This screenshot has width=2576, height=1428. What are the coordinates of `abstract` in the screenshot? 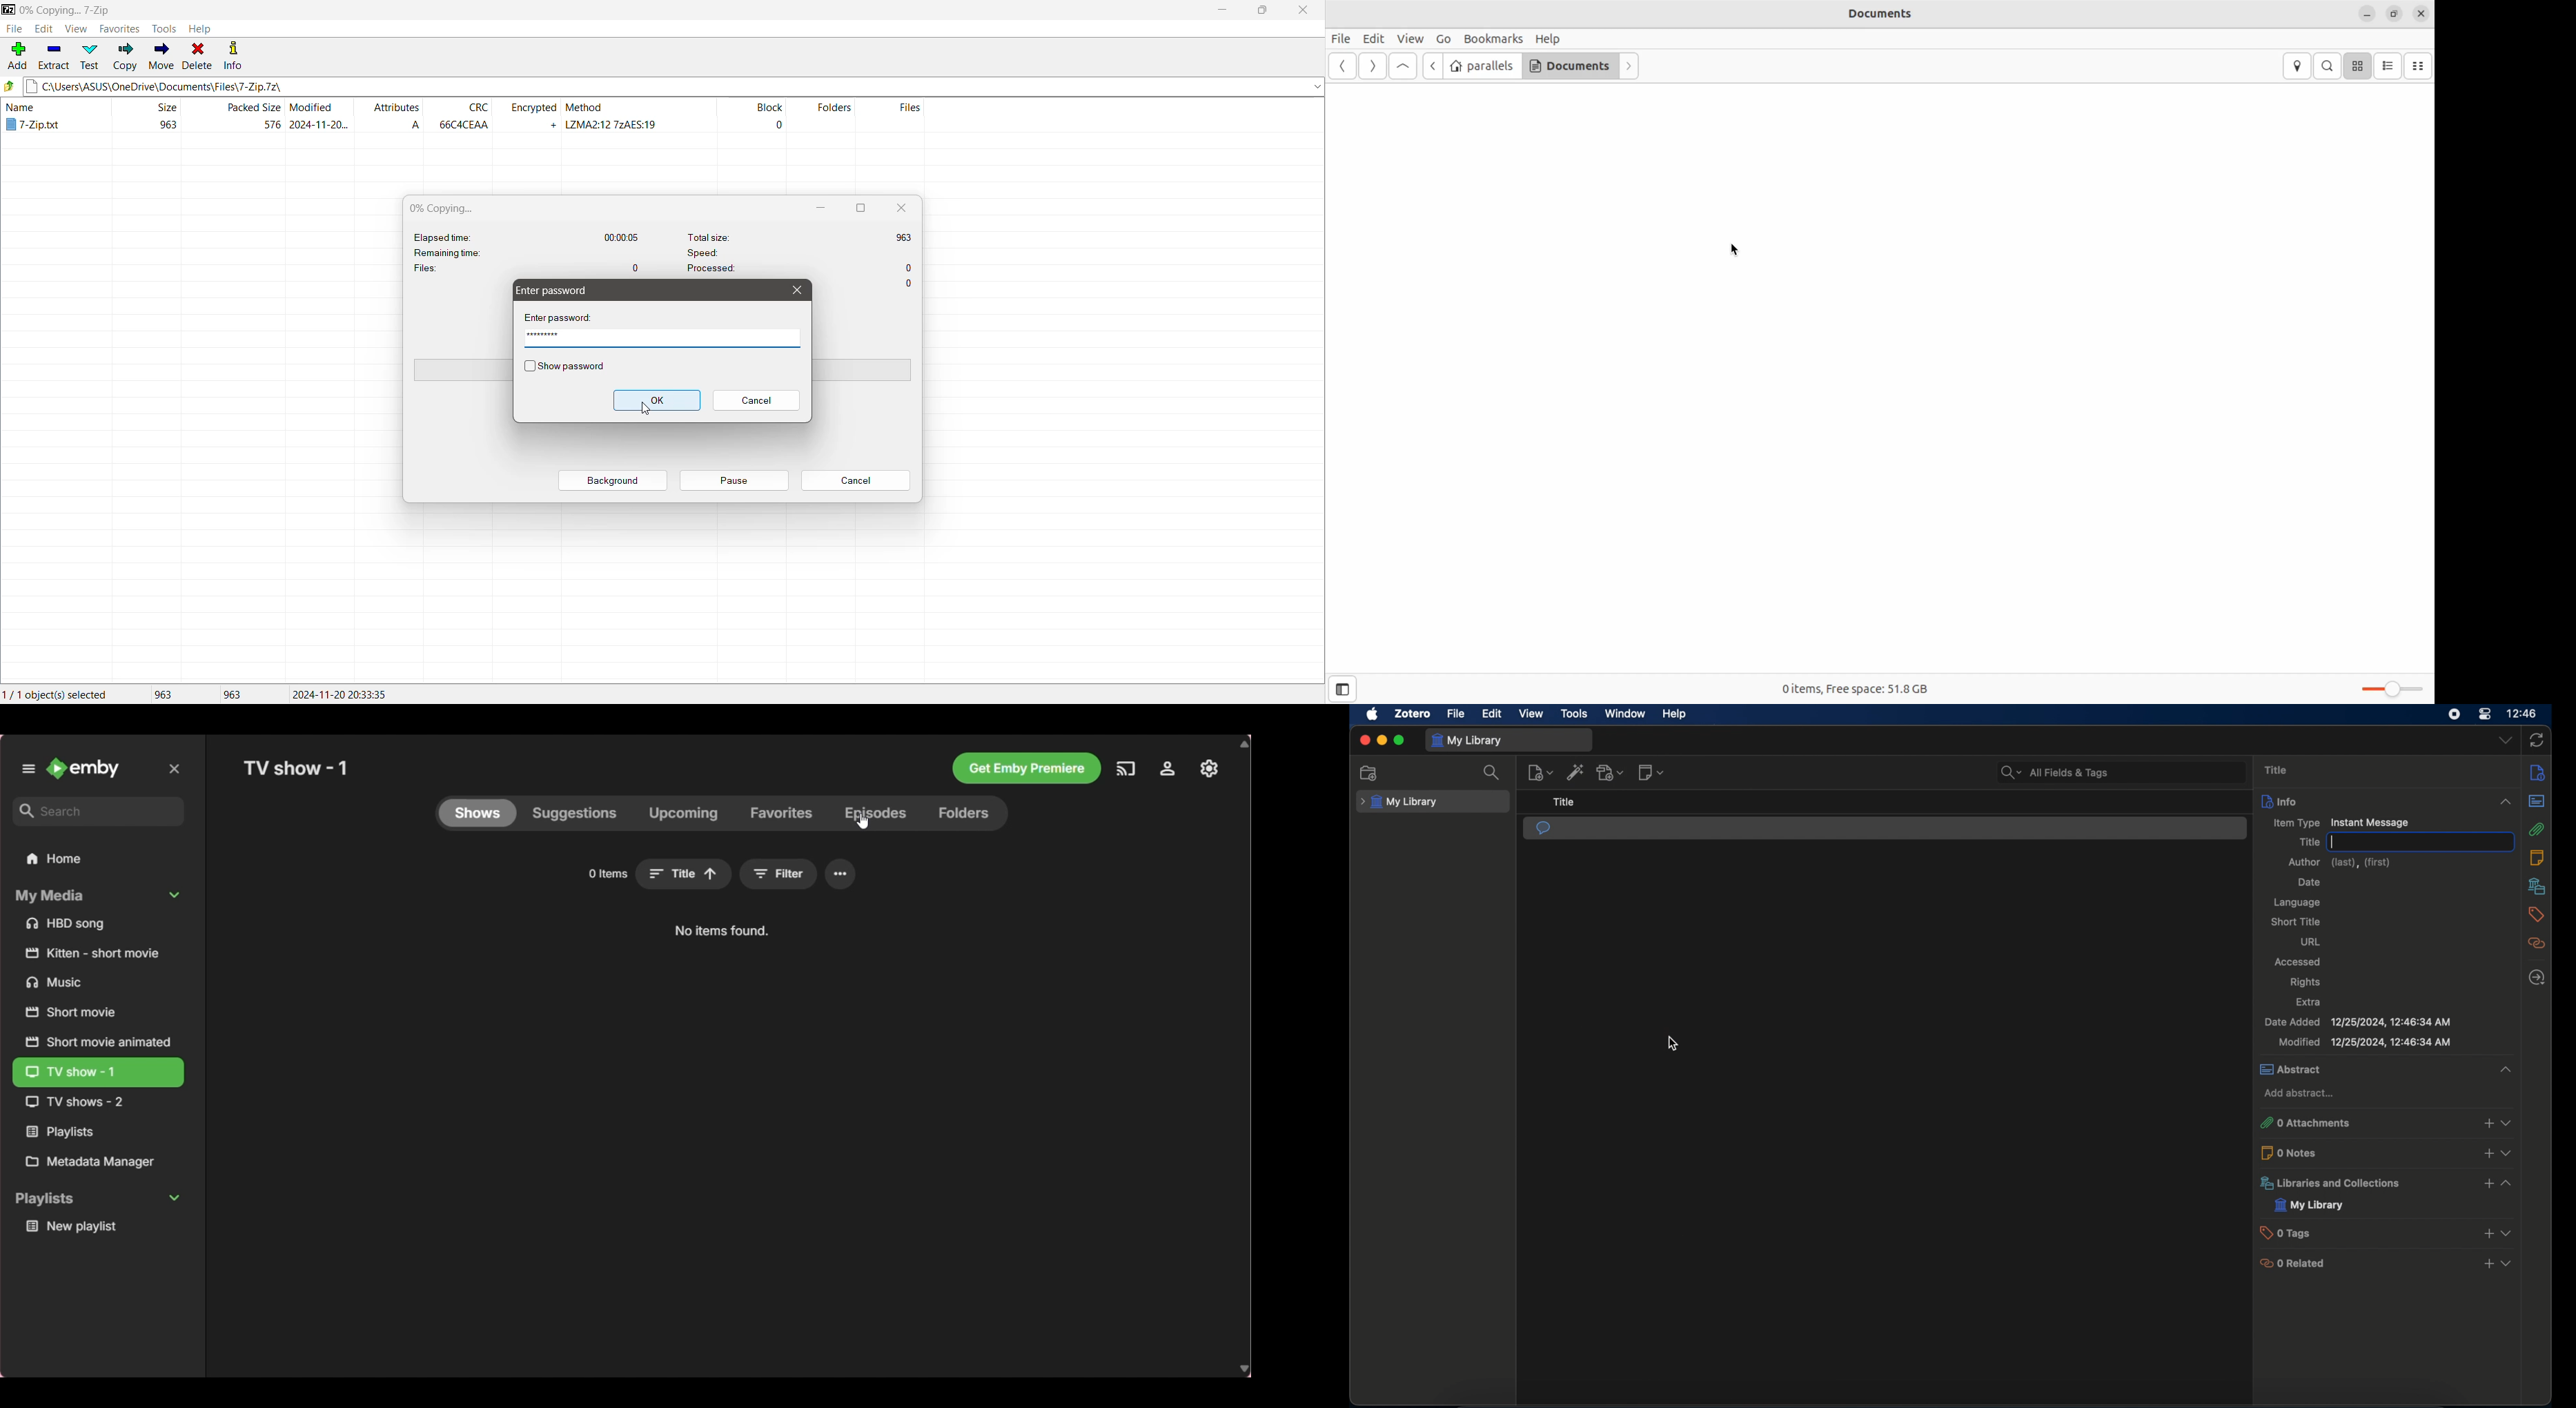 It's located at (2538, 802).